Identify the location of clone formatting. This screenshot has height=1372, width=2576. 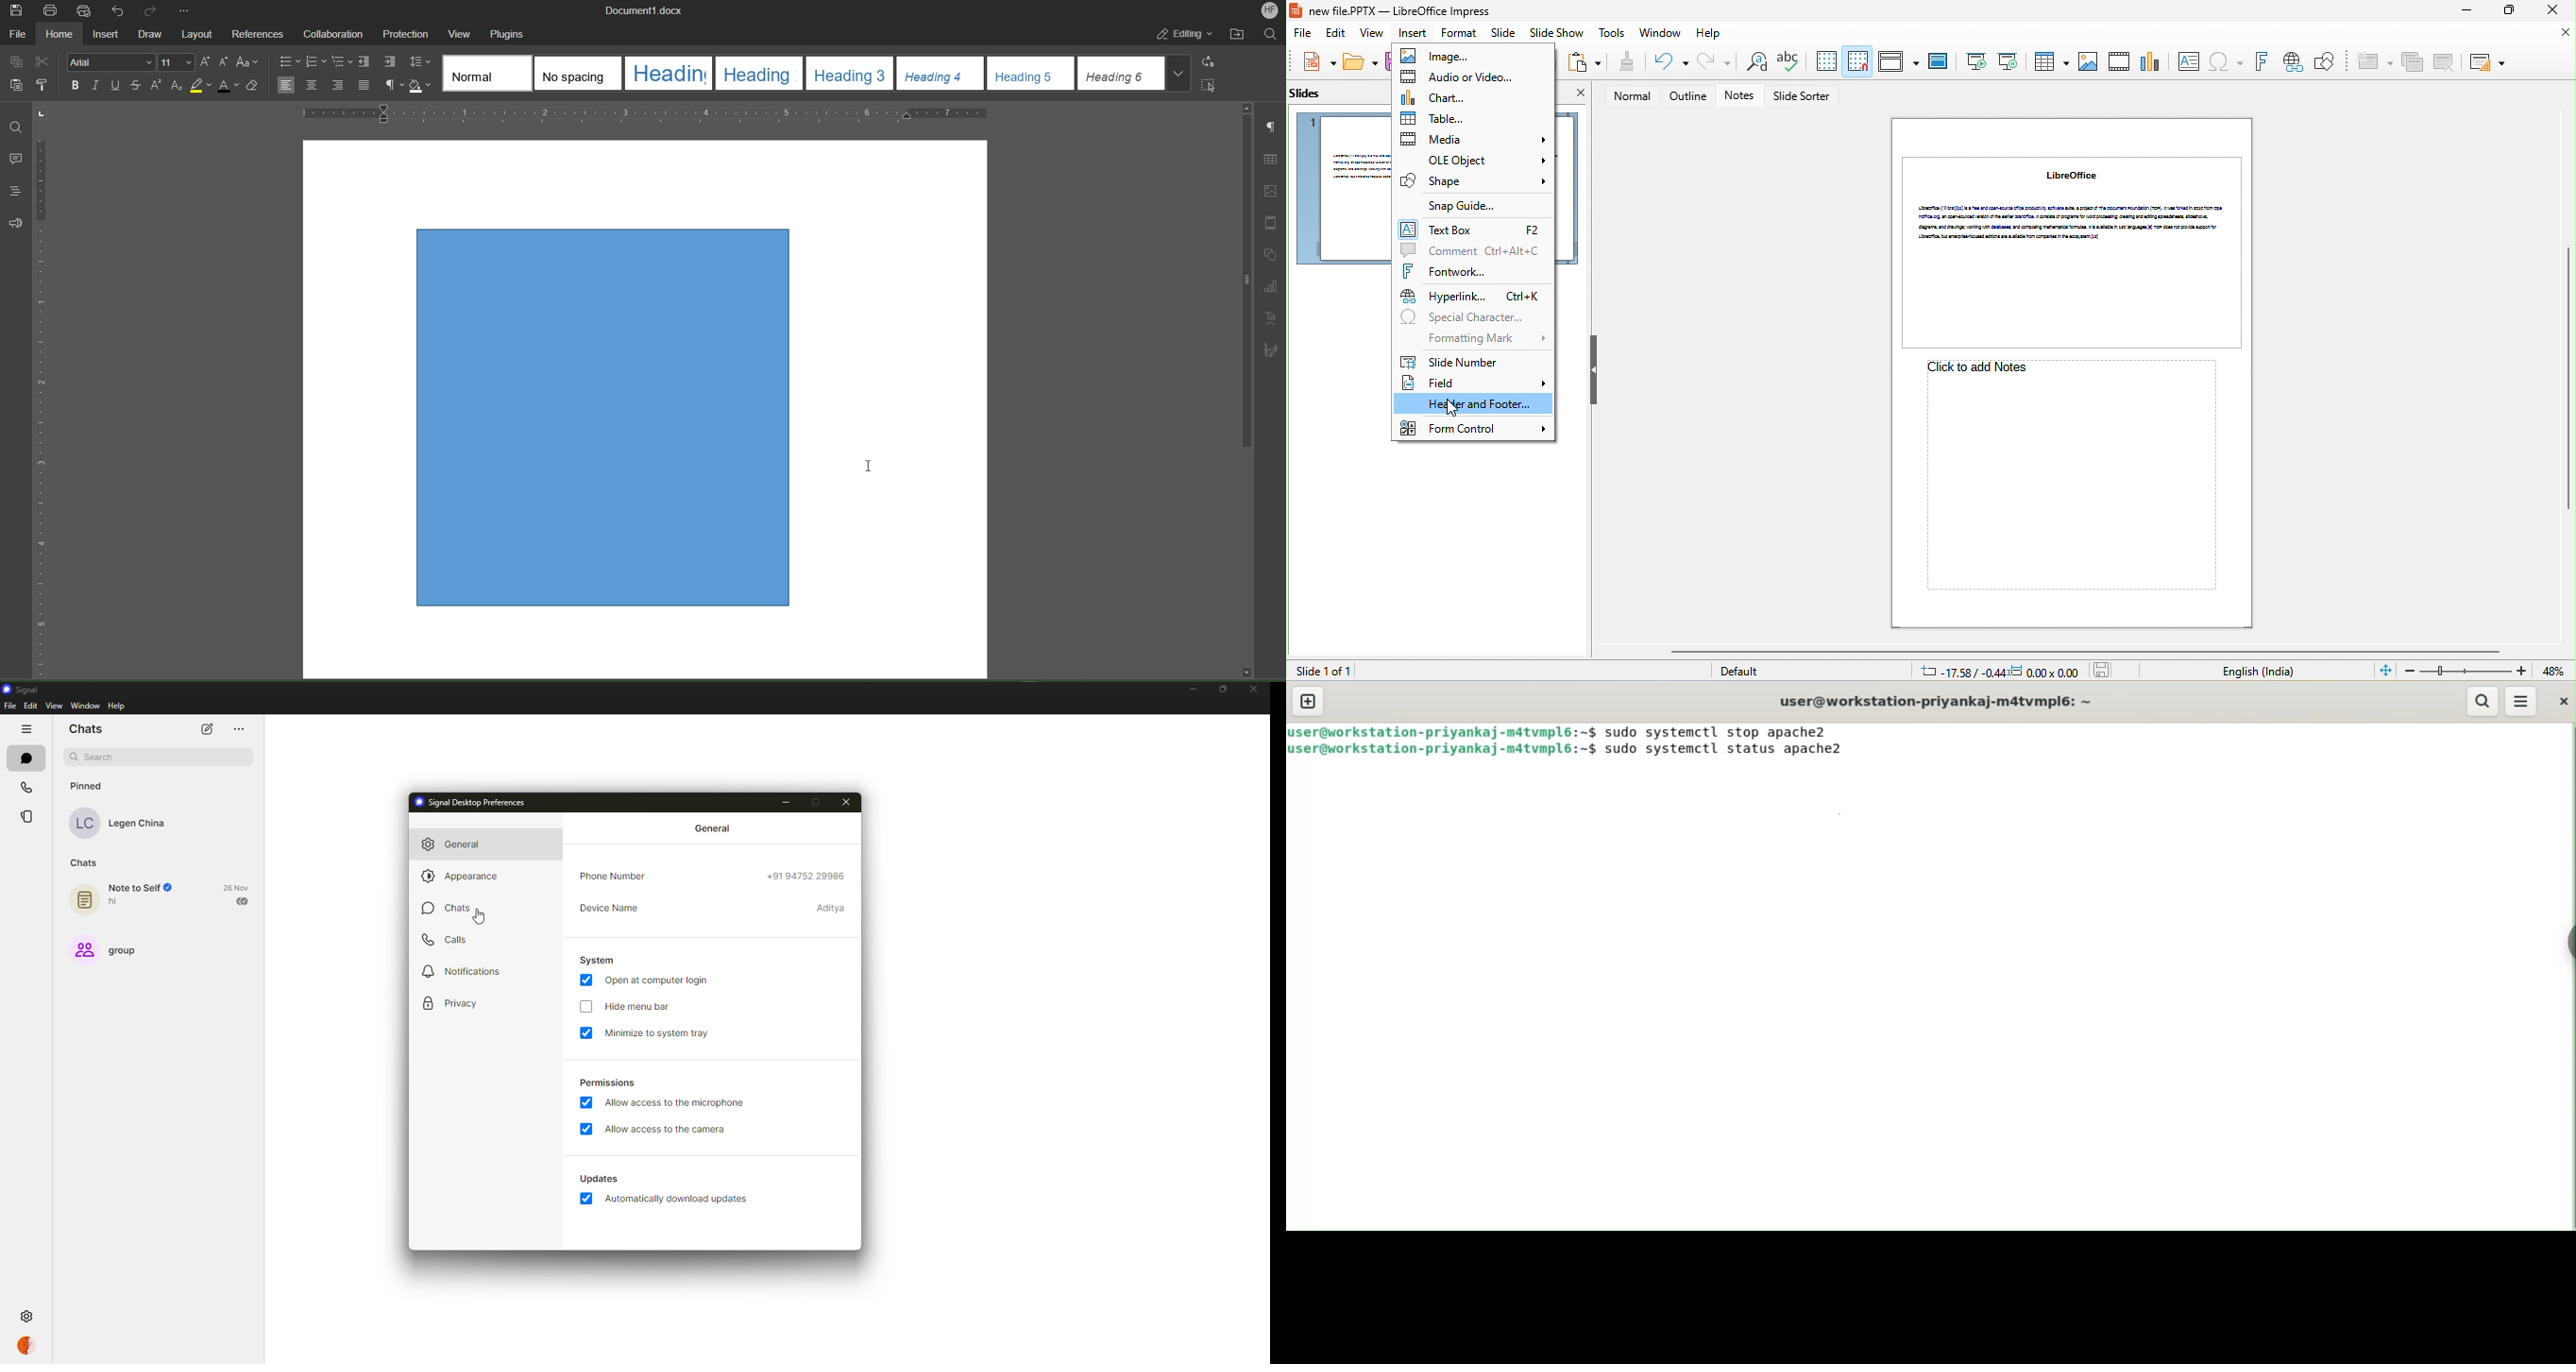
(1625, 62).